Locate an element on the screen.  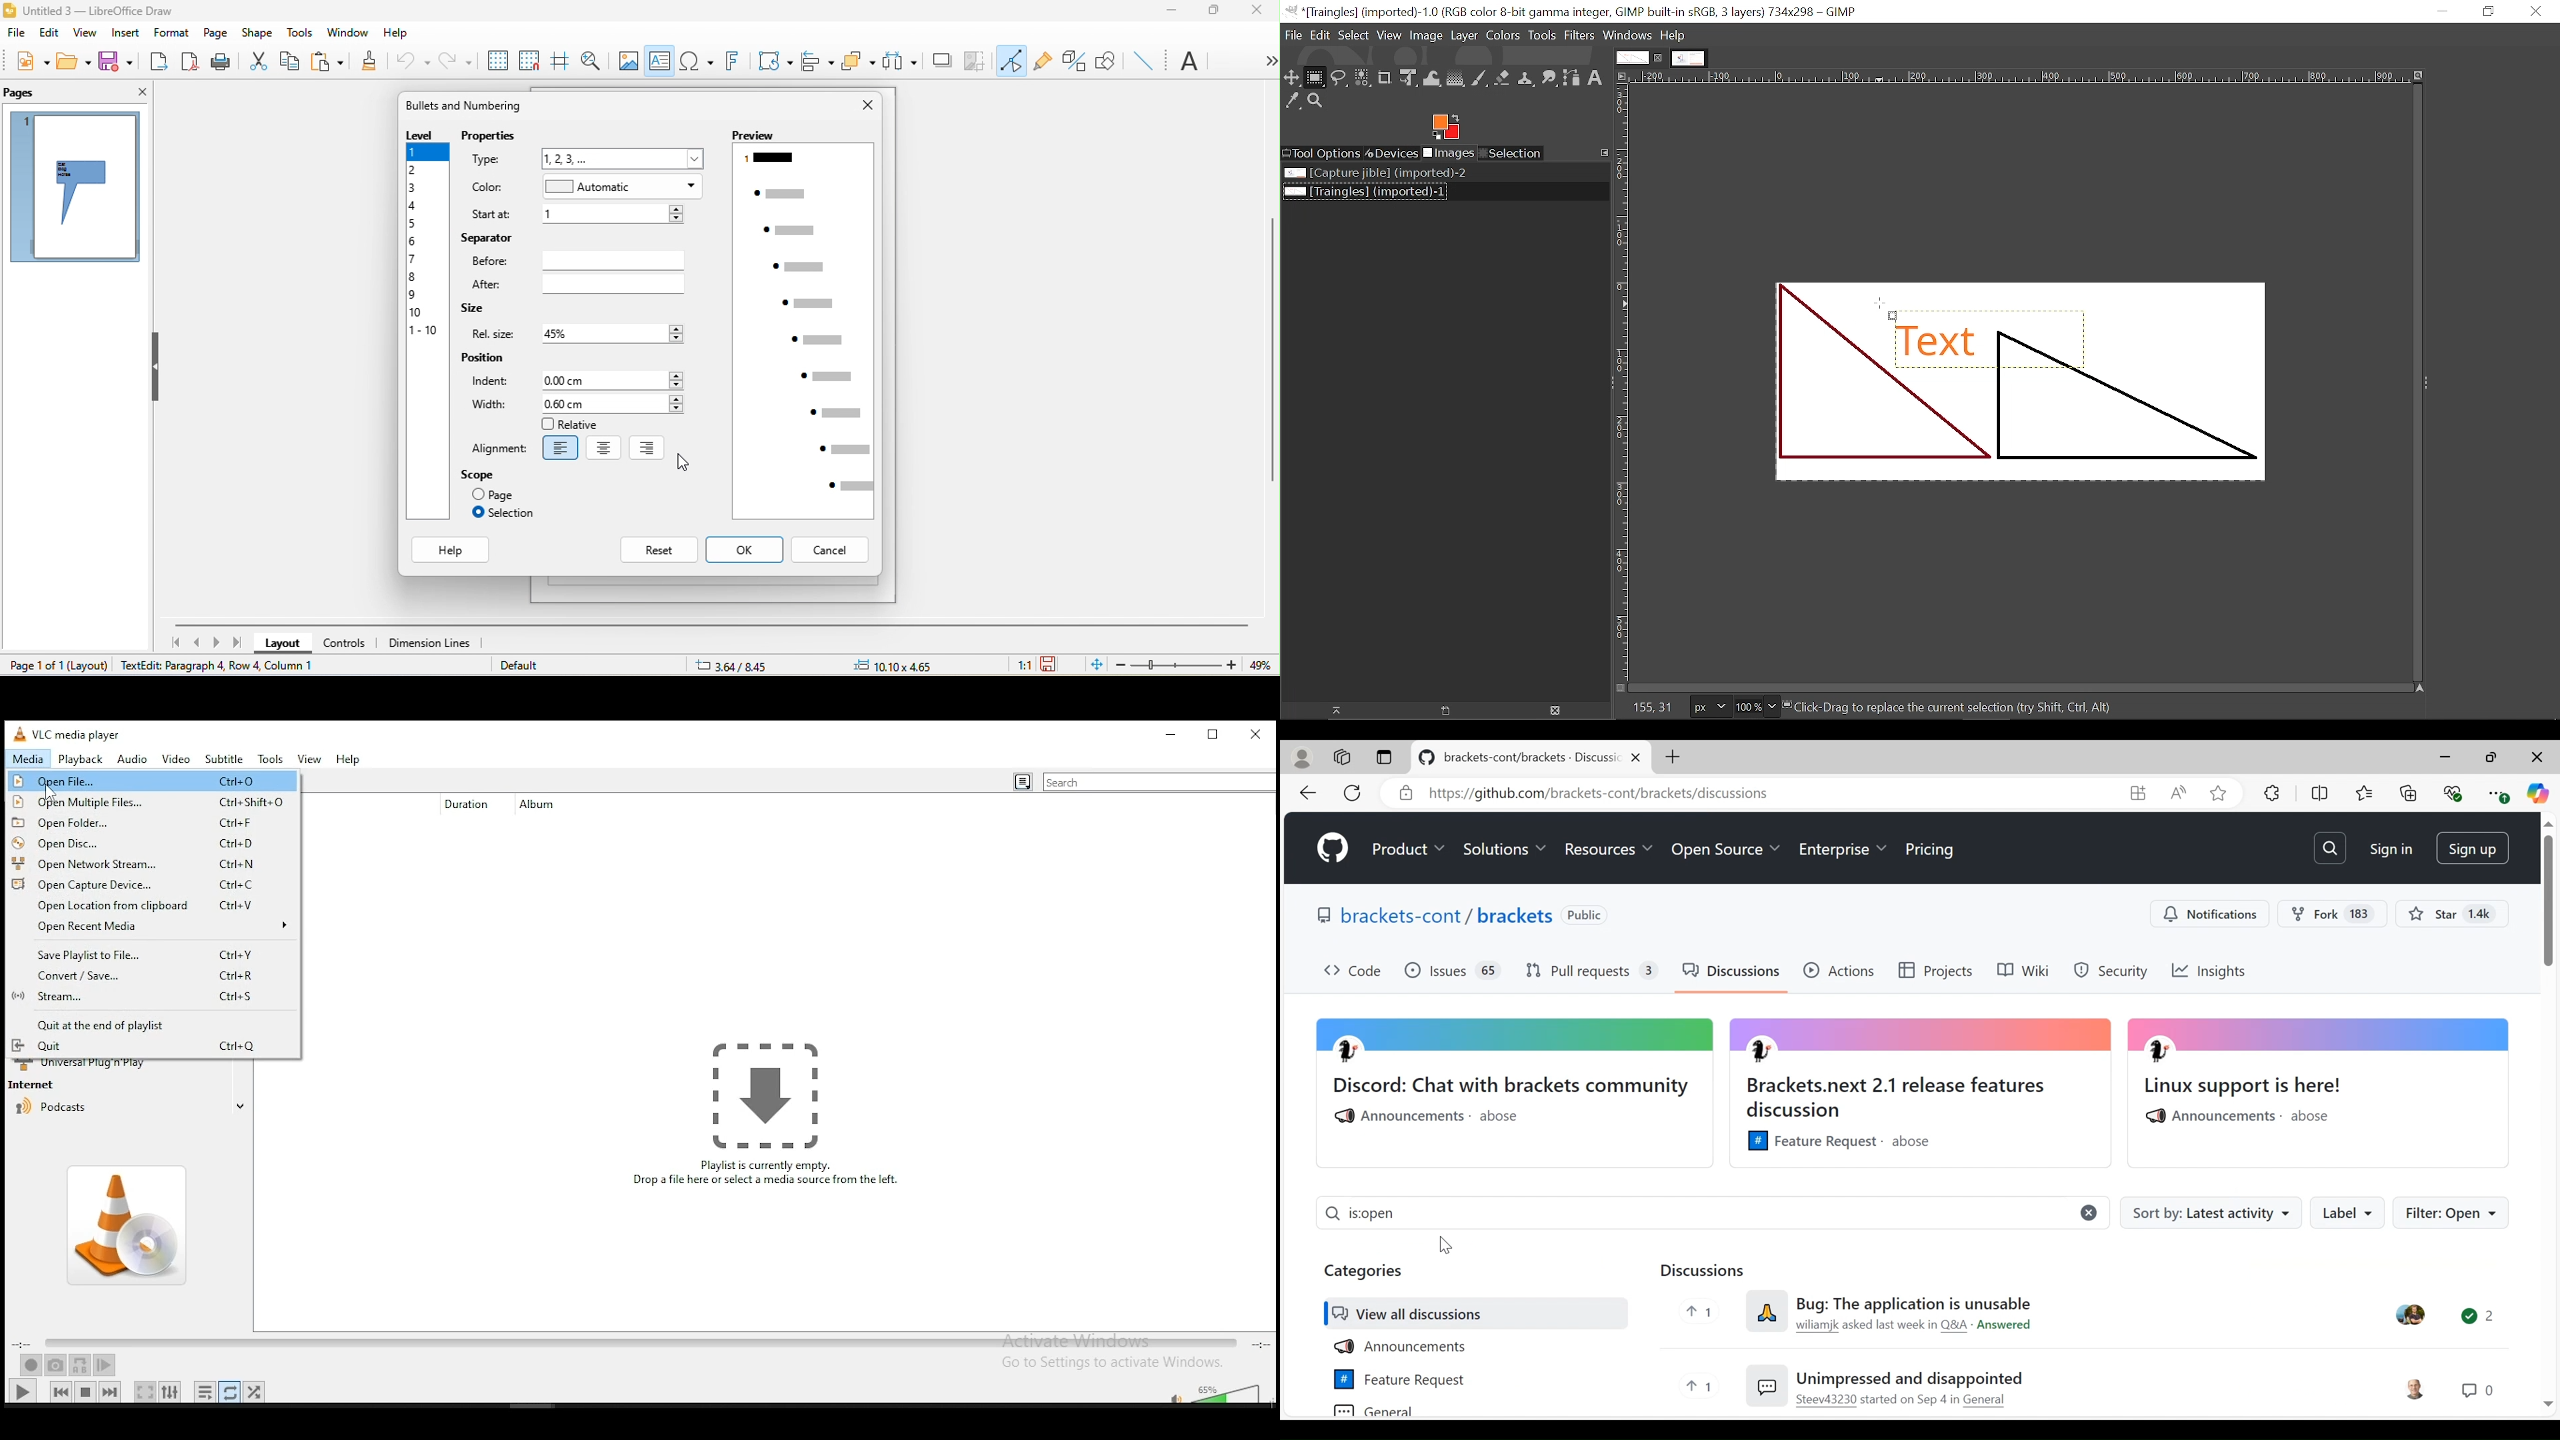
convert/save is located at coordinates (143, 978).